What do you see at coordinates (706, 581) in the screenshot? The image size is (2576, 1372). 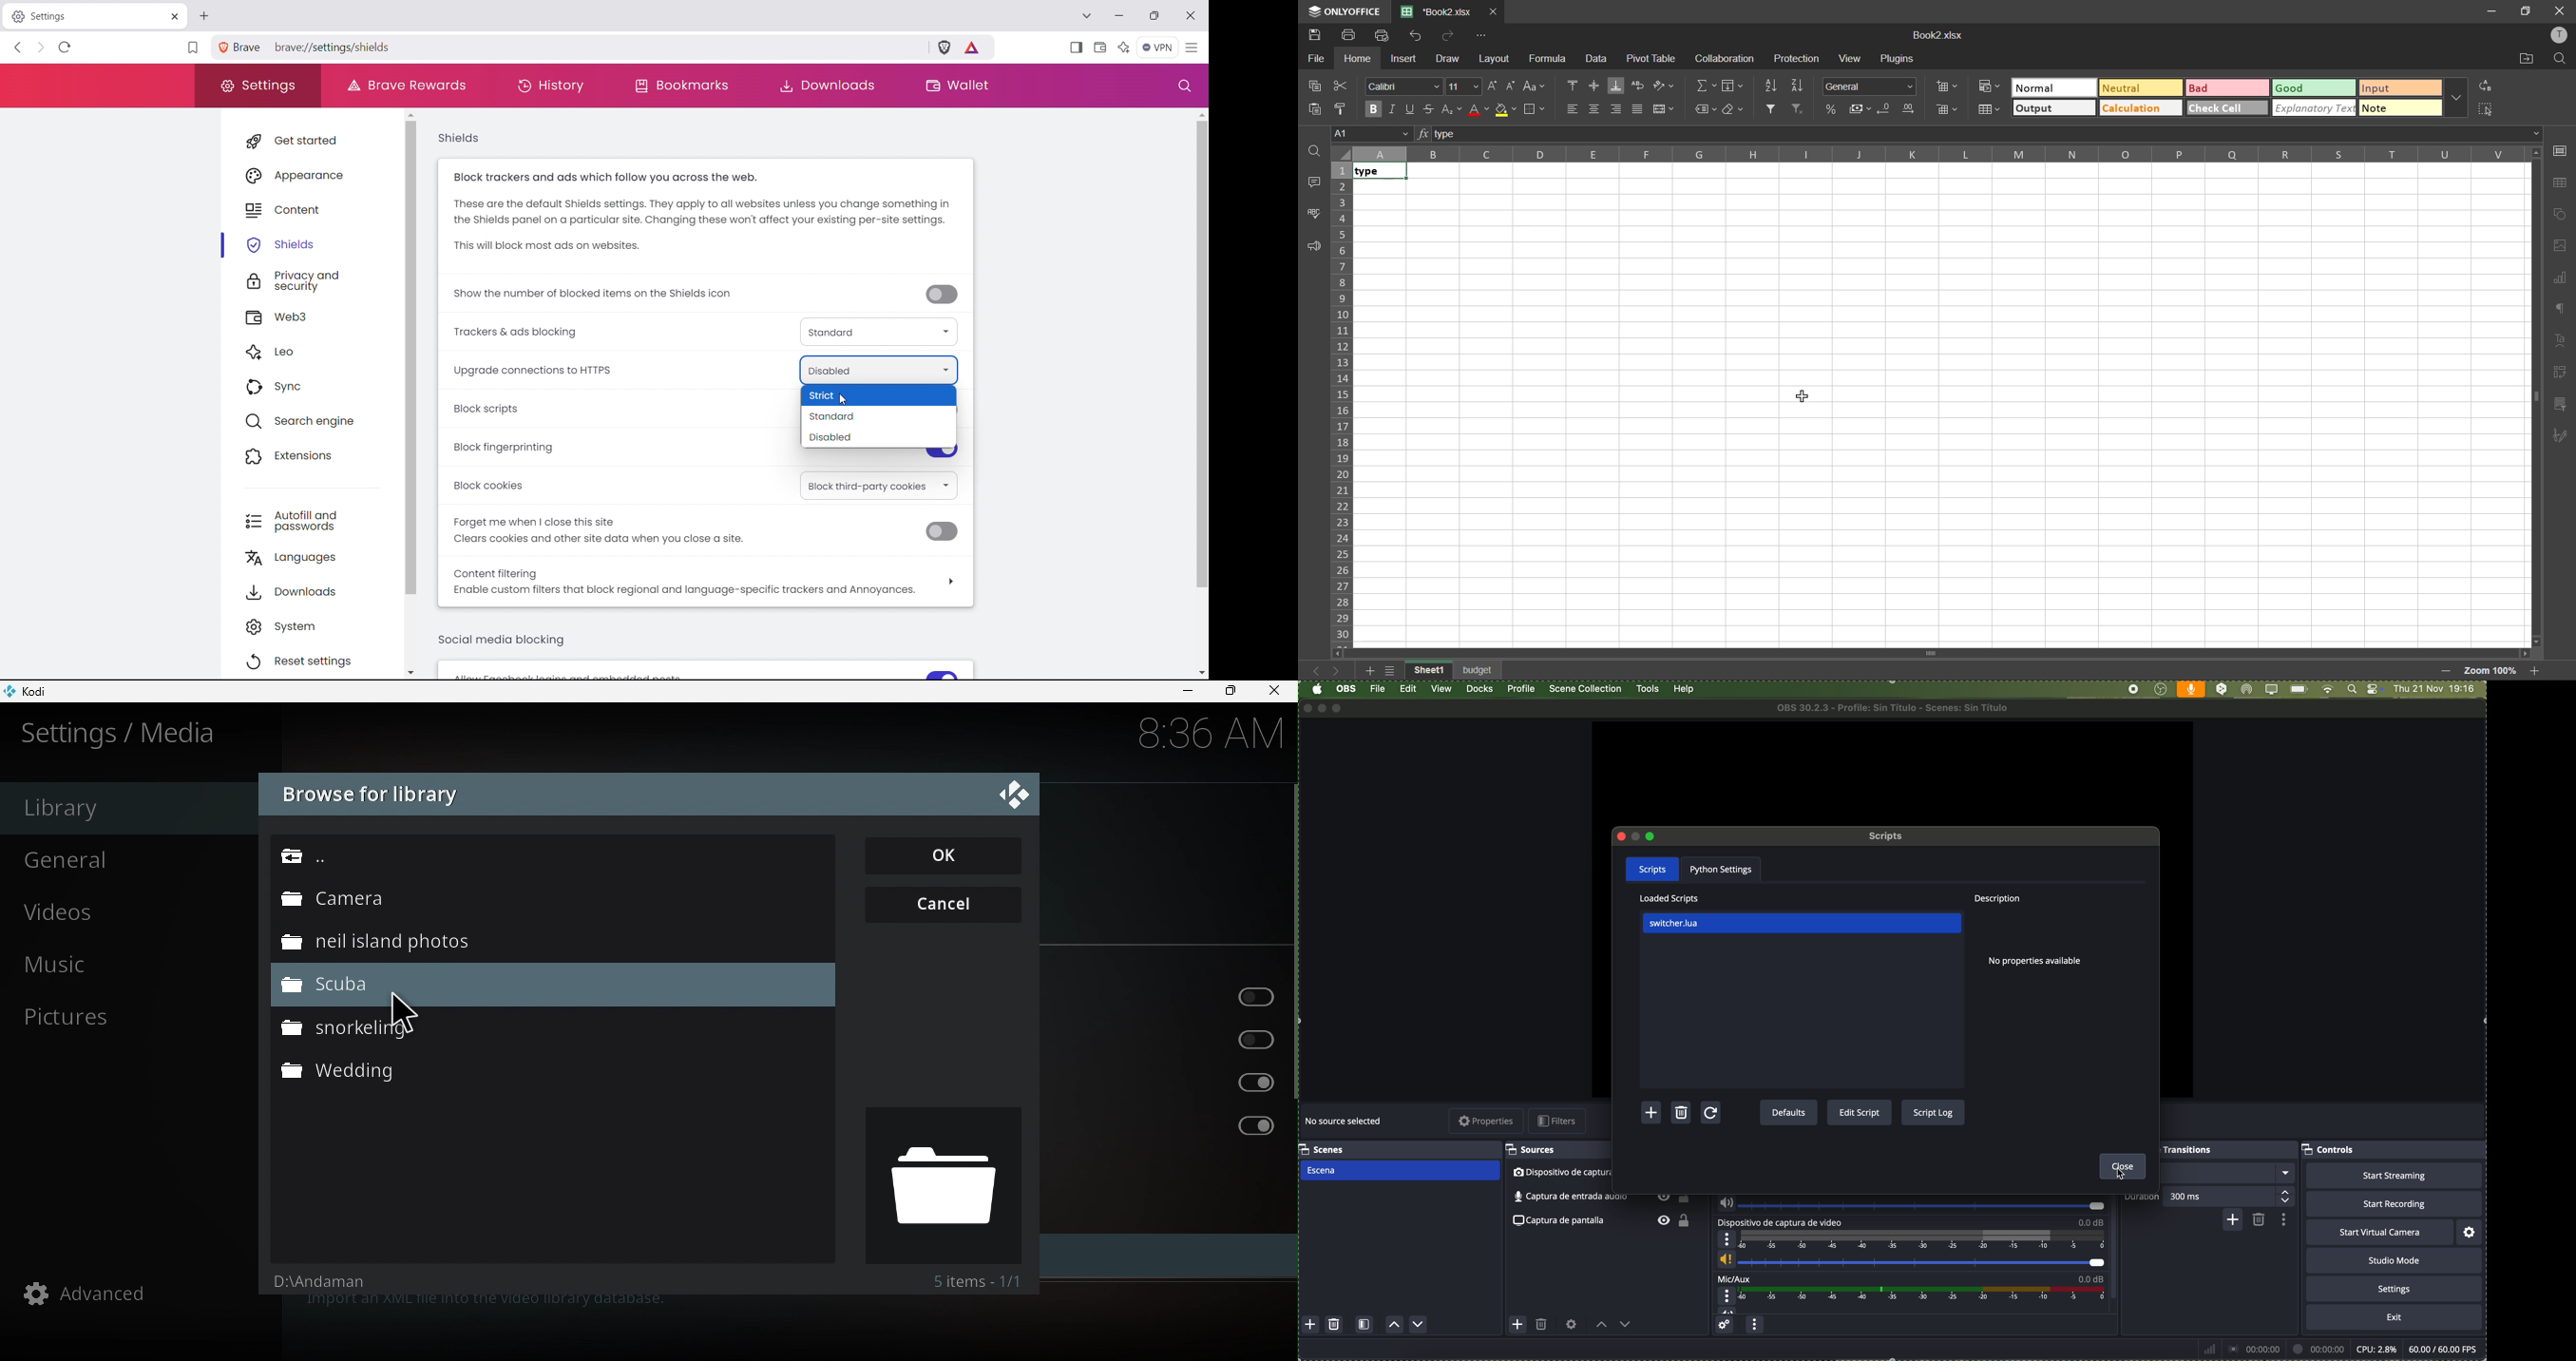 I see `content filtering` at bounding box center [706, 581].